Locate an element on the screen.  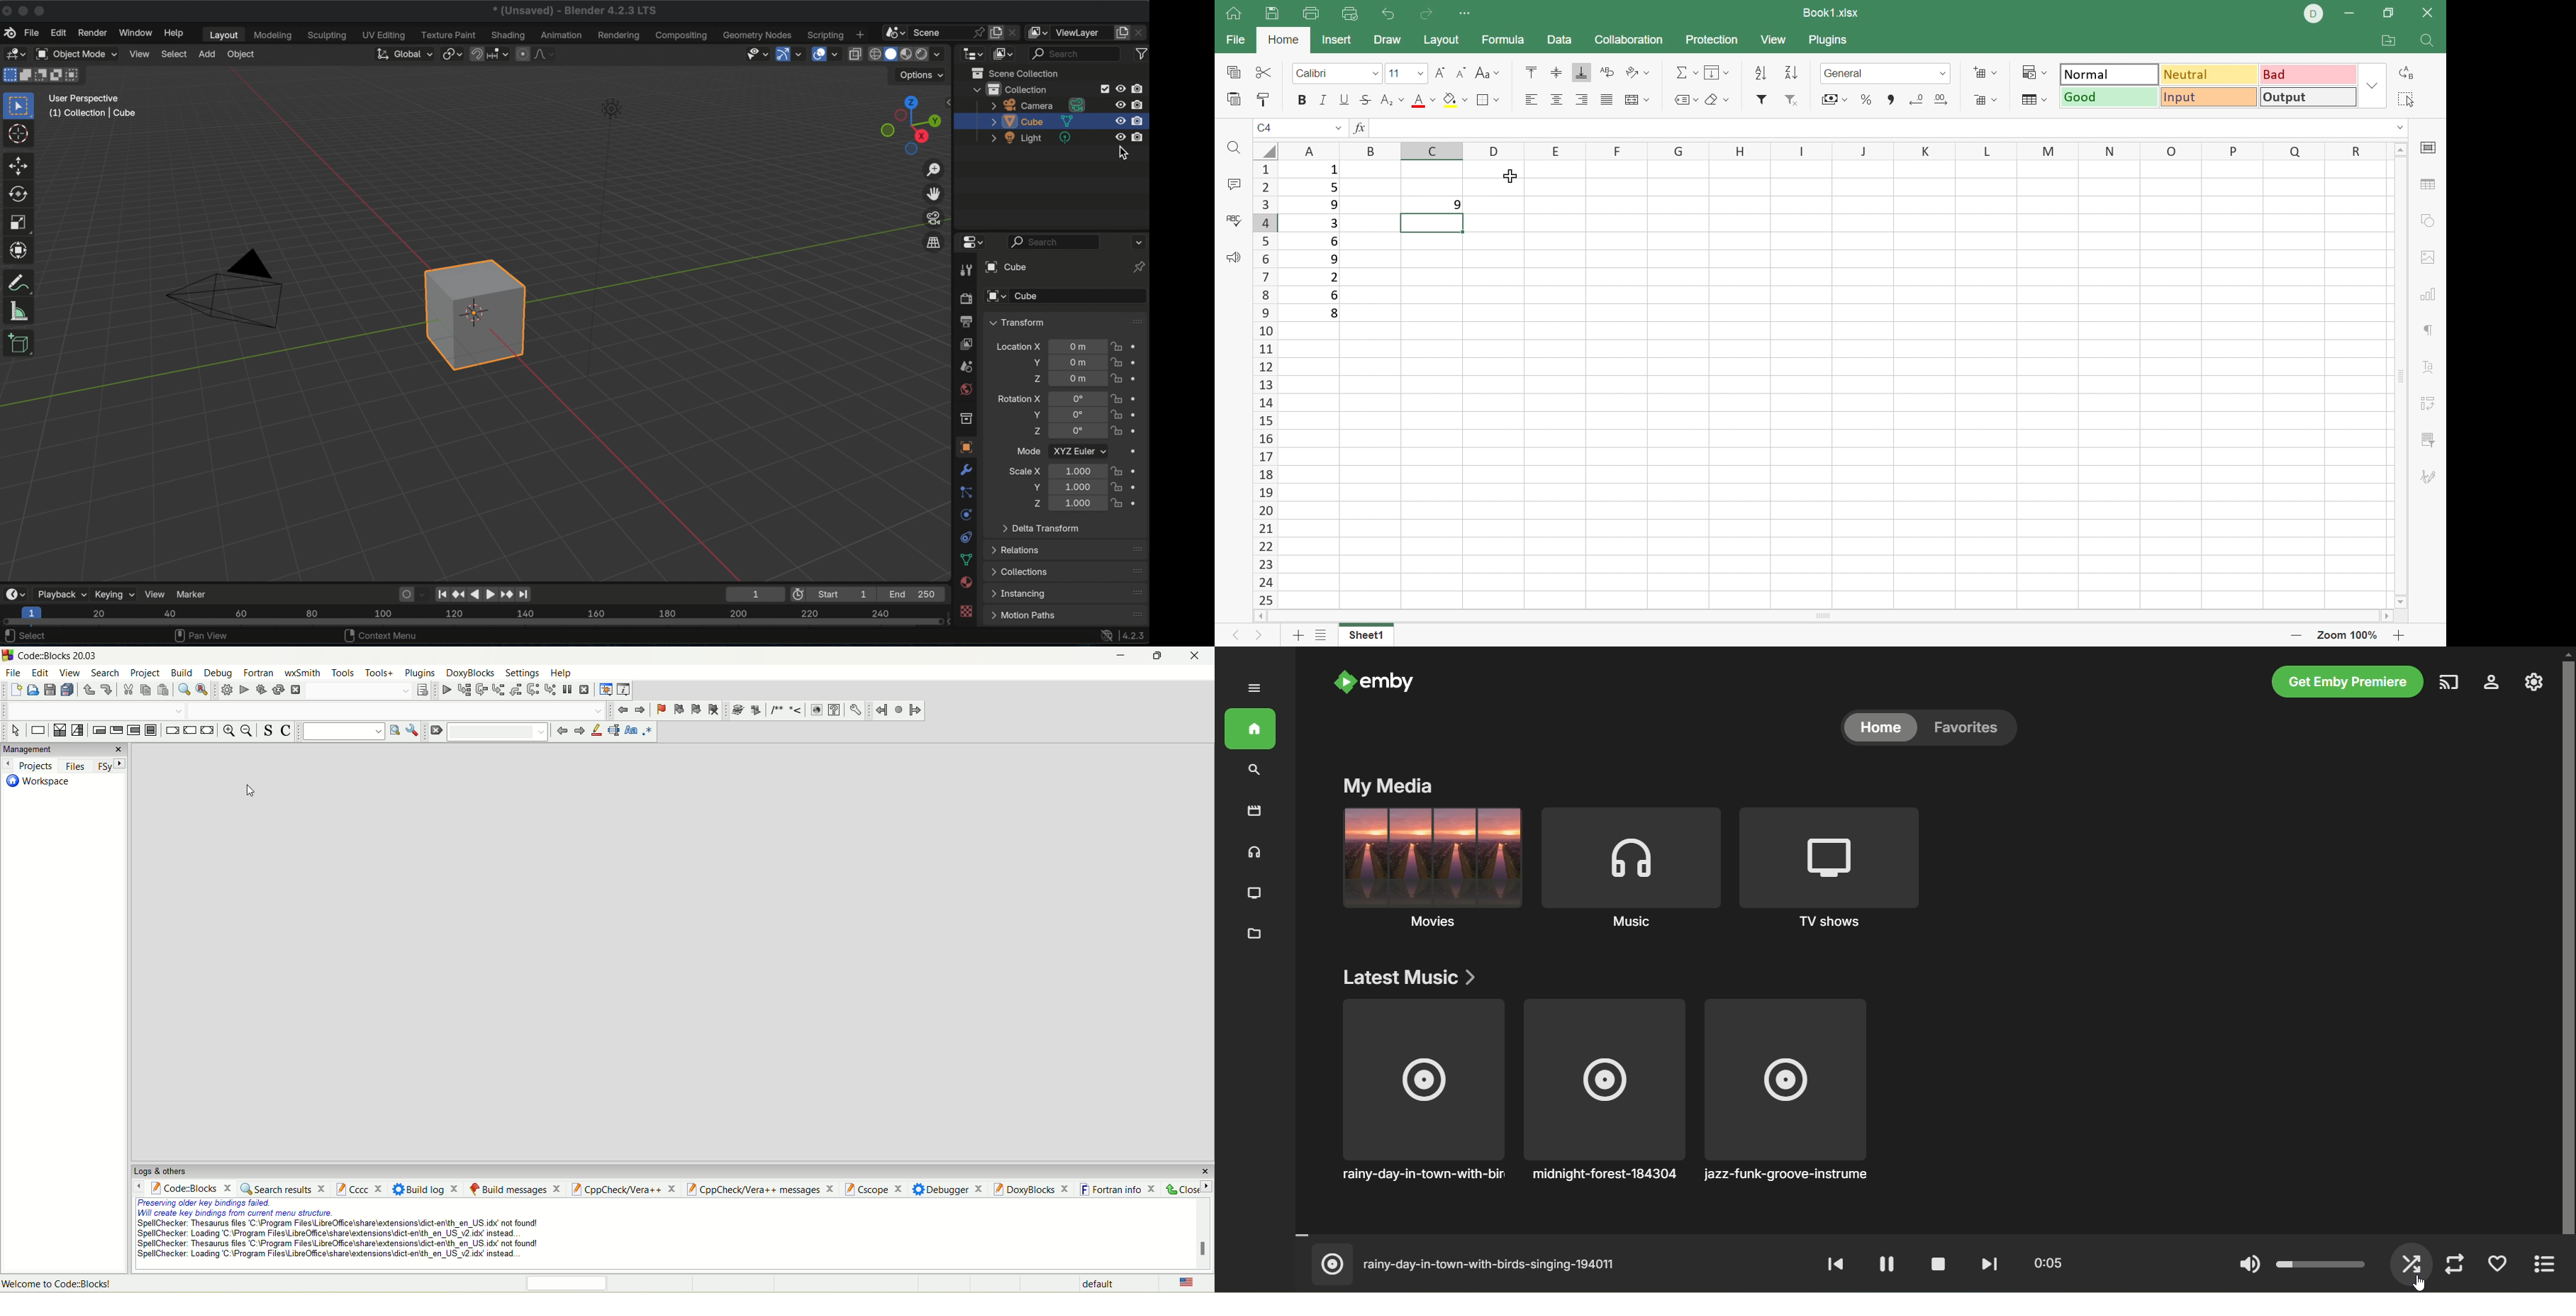
exit condition loop is located at coordinates (116, 732).